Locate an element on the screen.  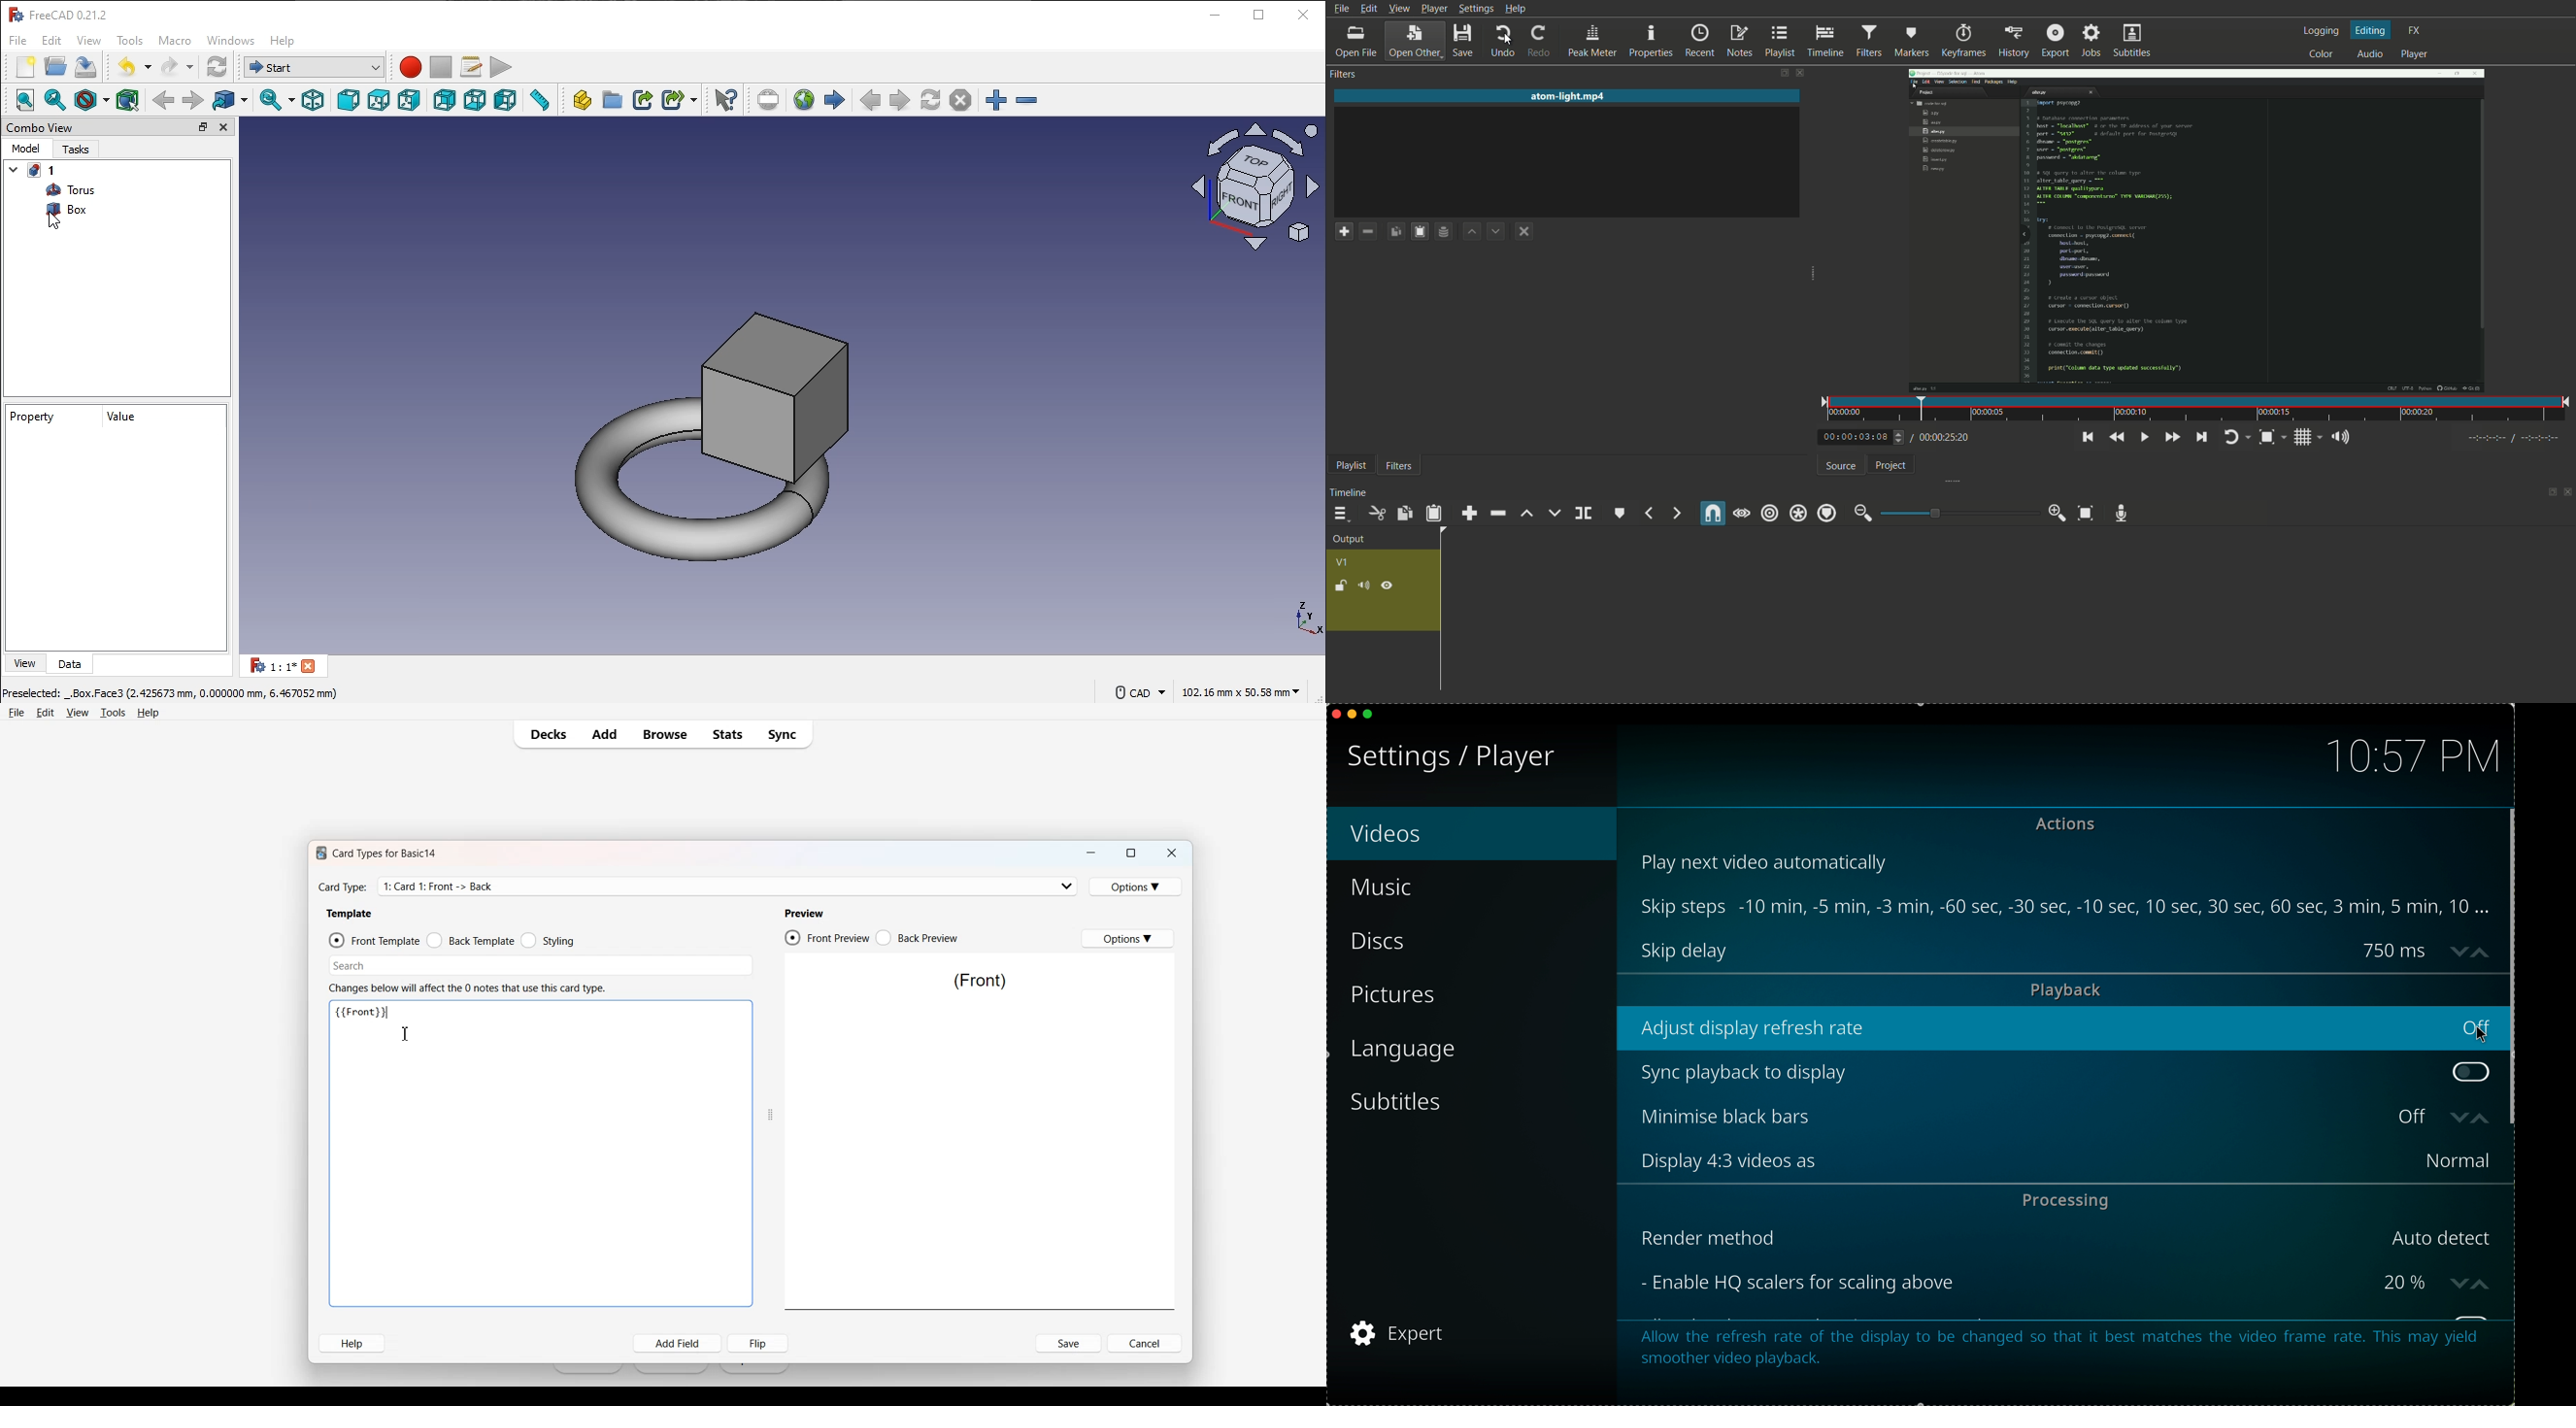
windows is located at coordinates (232, 42).